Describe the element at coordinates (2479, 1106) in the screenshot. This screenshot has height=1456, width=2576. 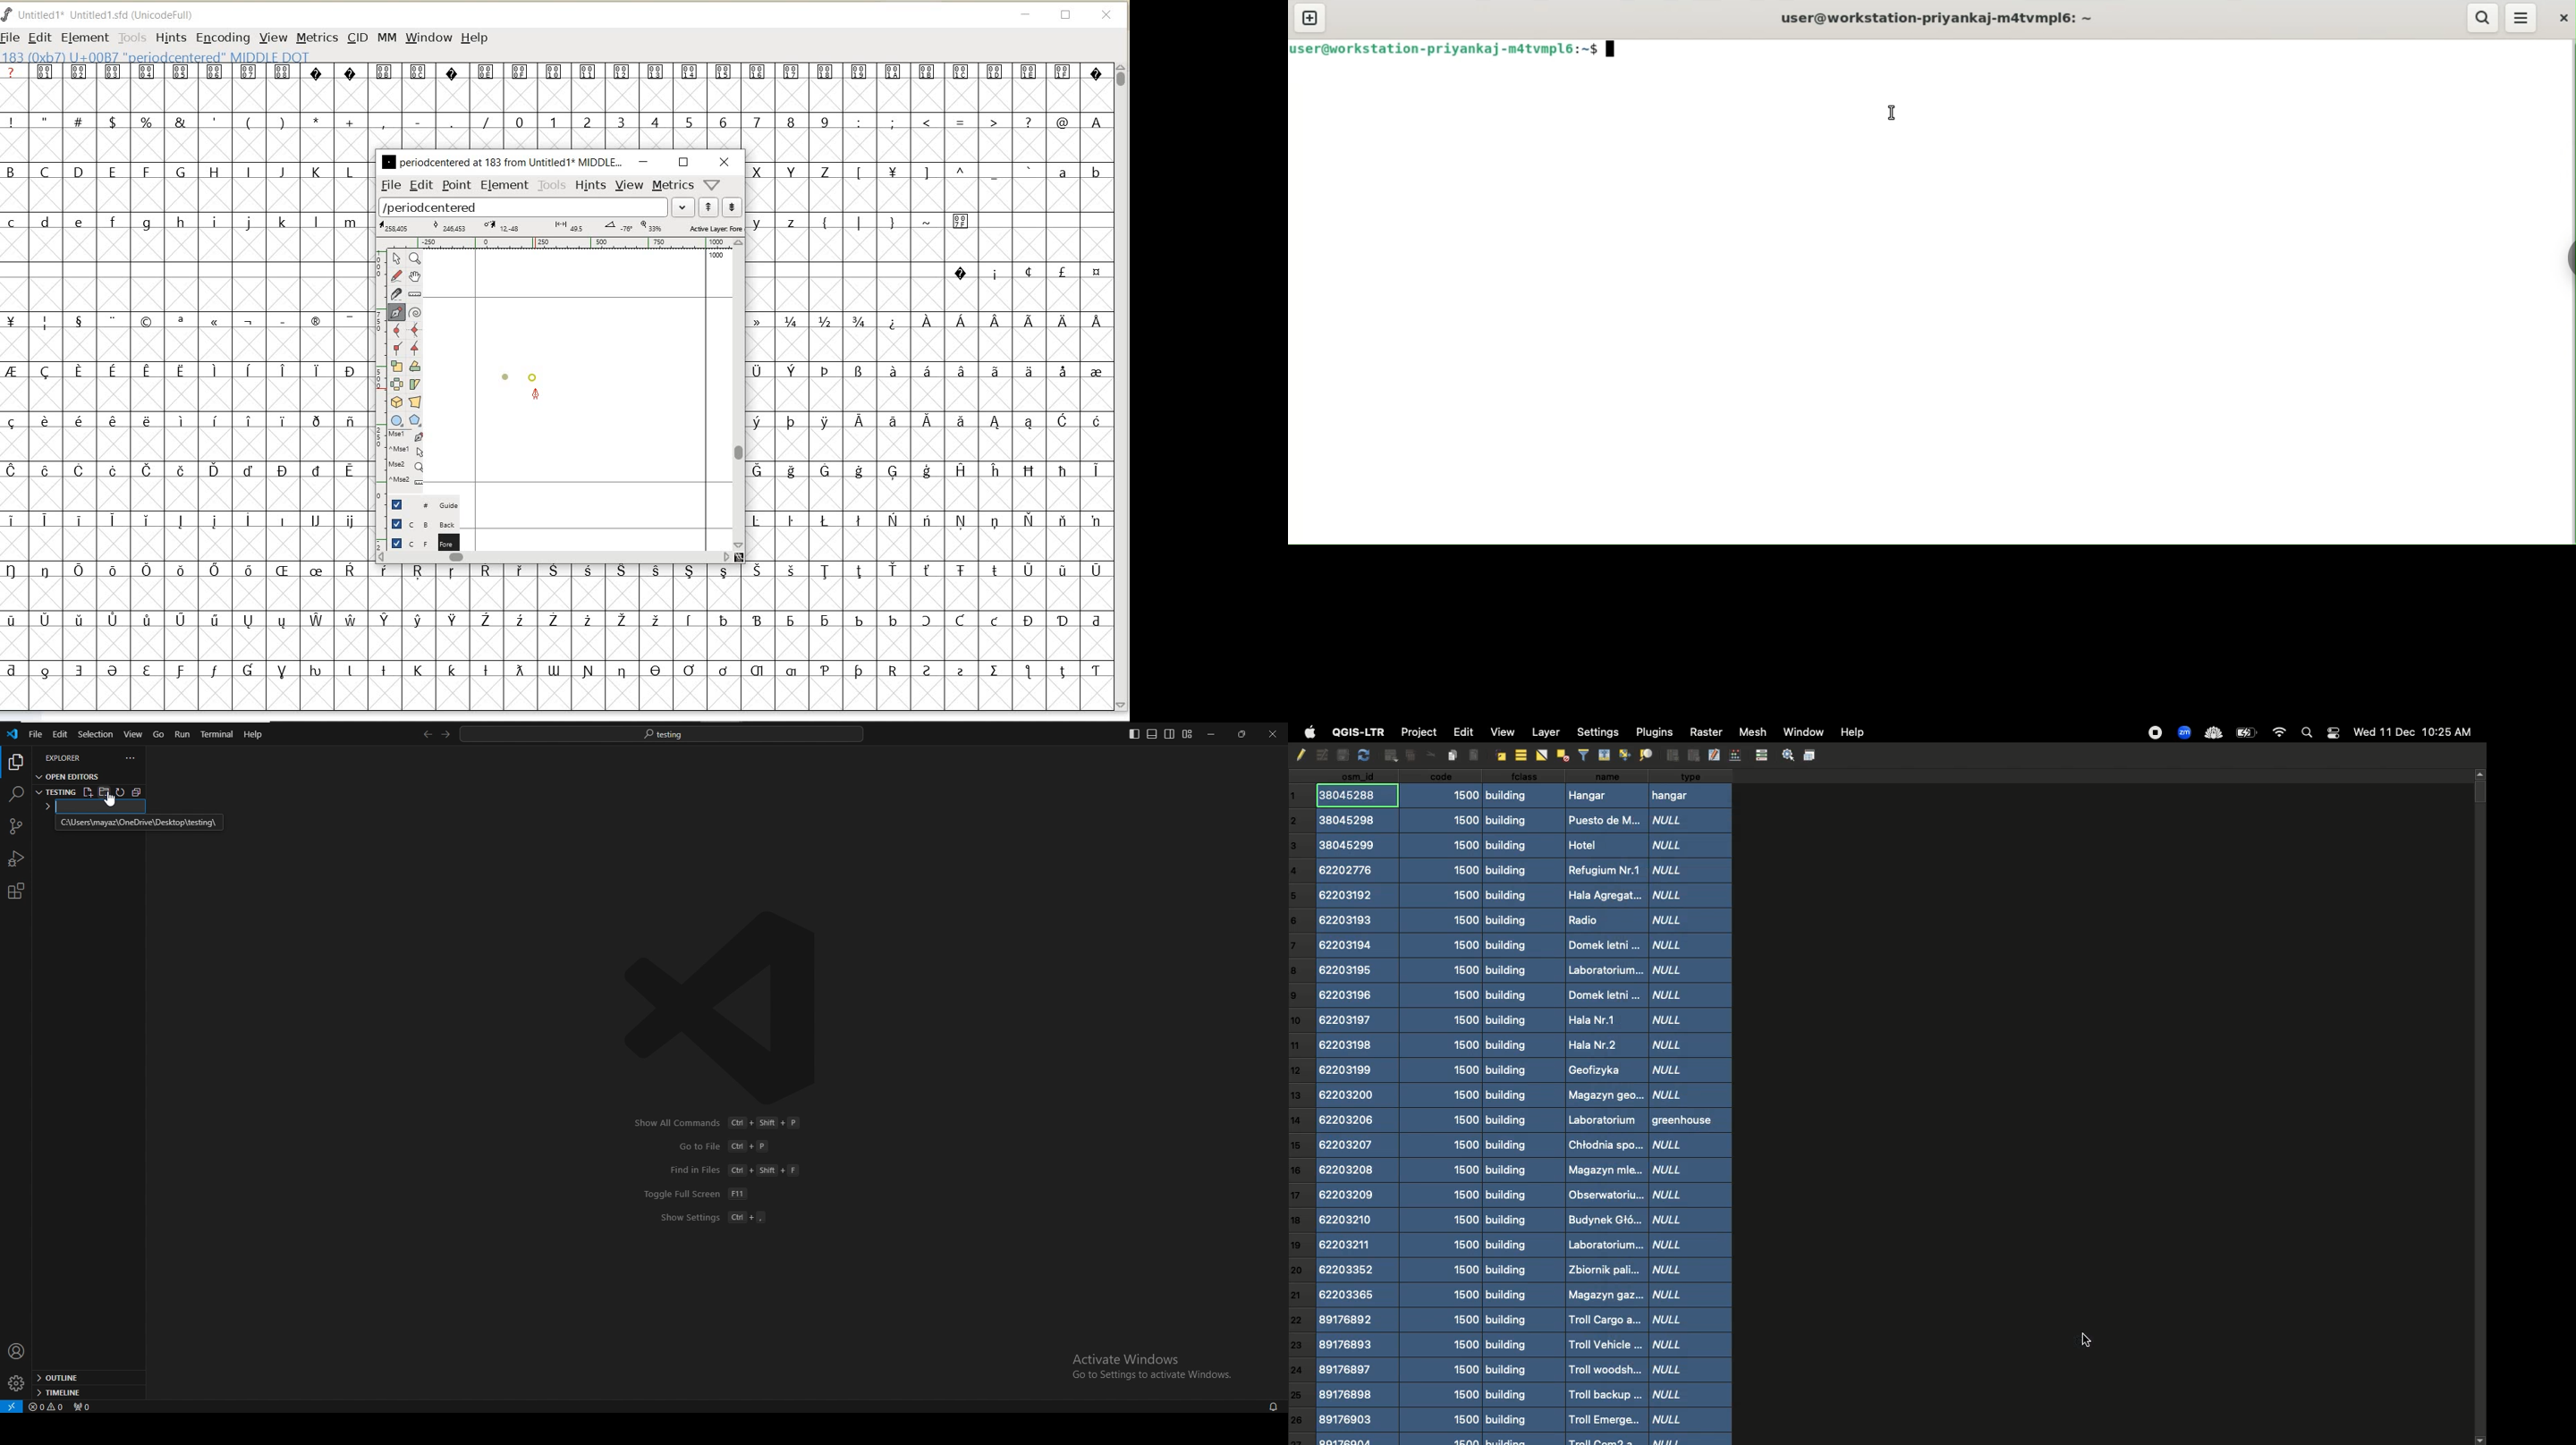
I see `Scroll` at that location.